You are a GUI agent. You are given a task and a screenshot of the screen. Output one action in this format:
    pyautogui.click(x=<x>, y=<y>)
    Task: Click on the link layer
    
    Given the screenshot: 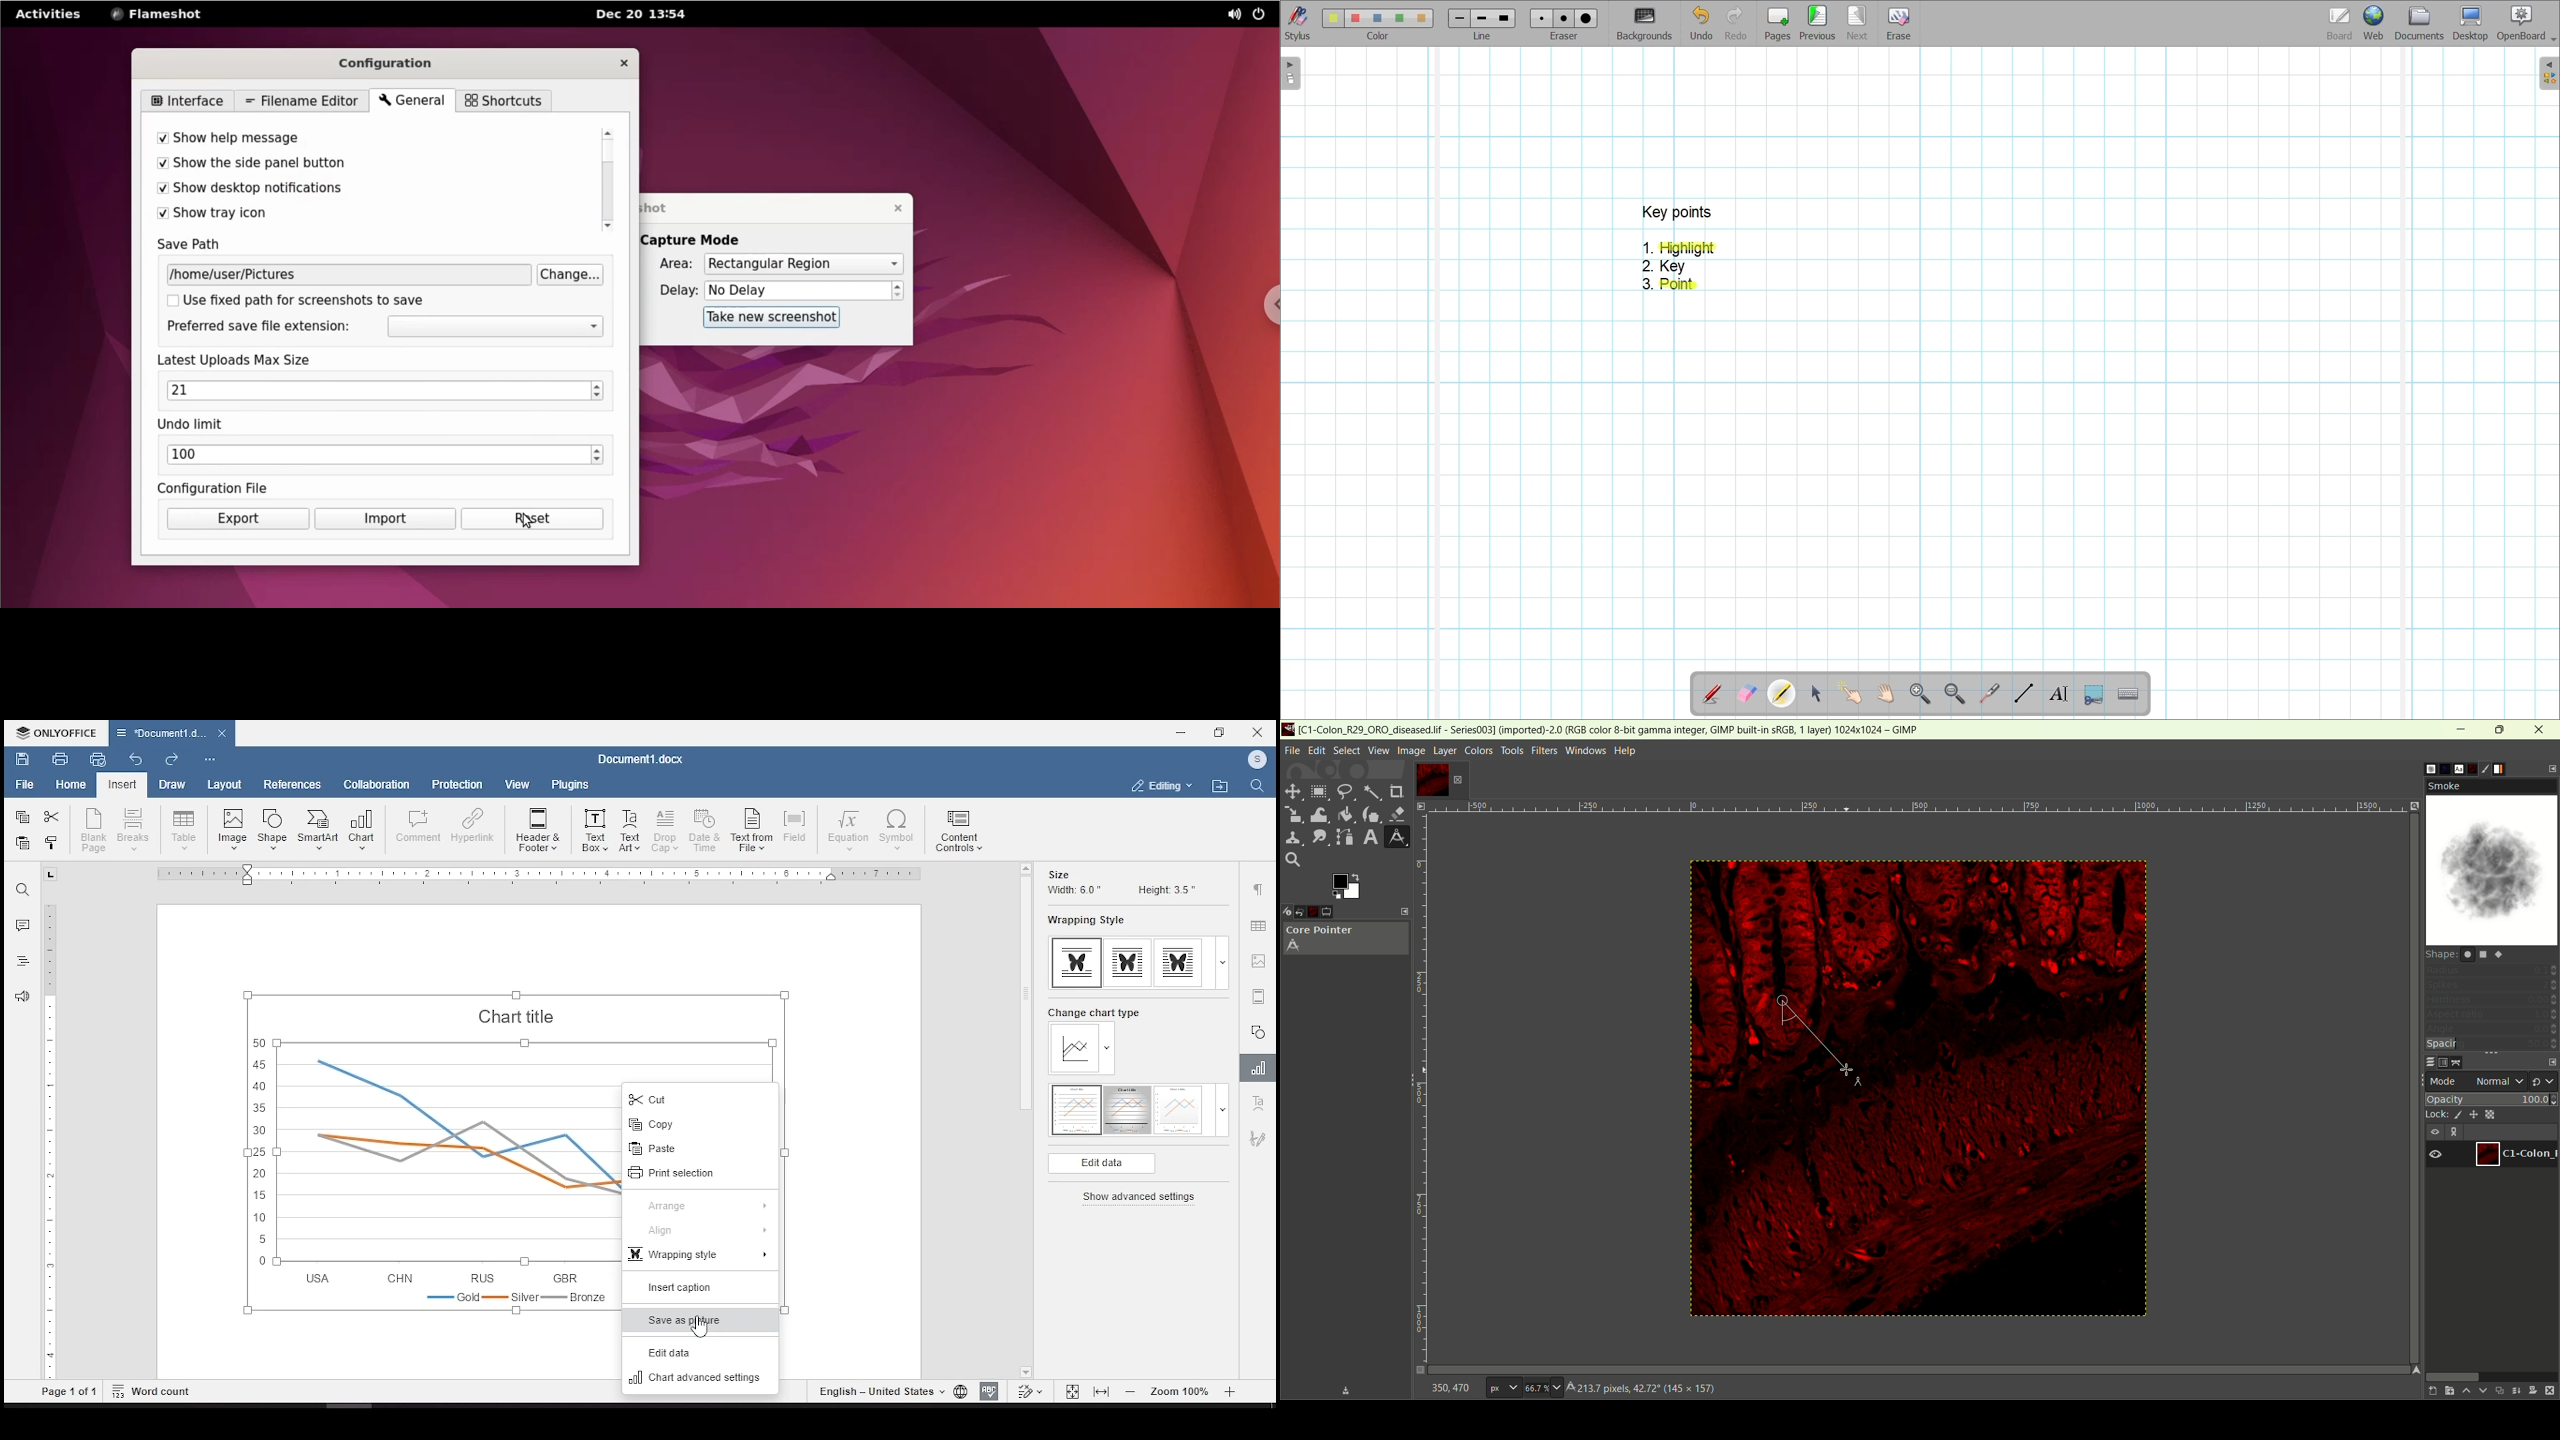 What is the action you would take?
    pyautogui.click(x=2455, y=1133)
    